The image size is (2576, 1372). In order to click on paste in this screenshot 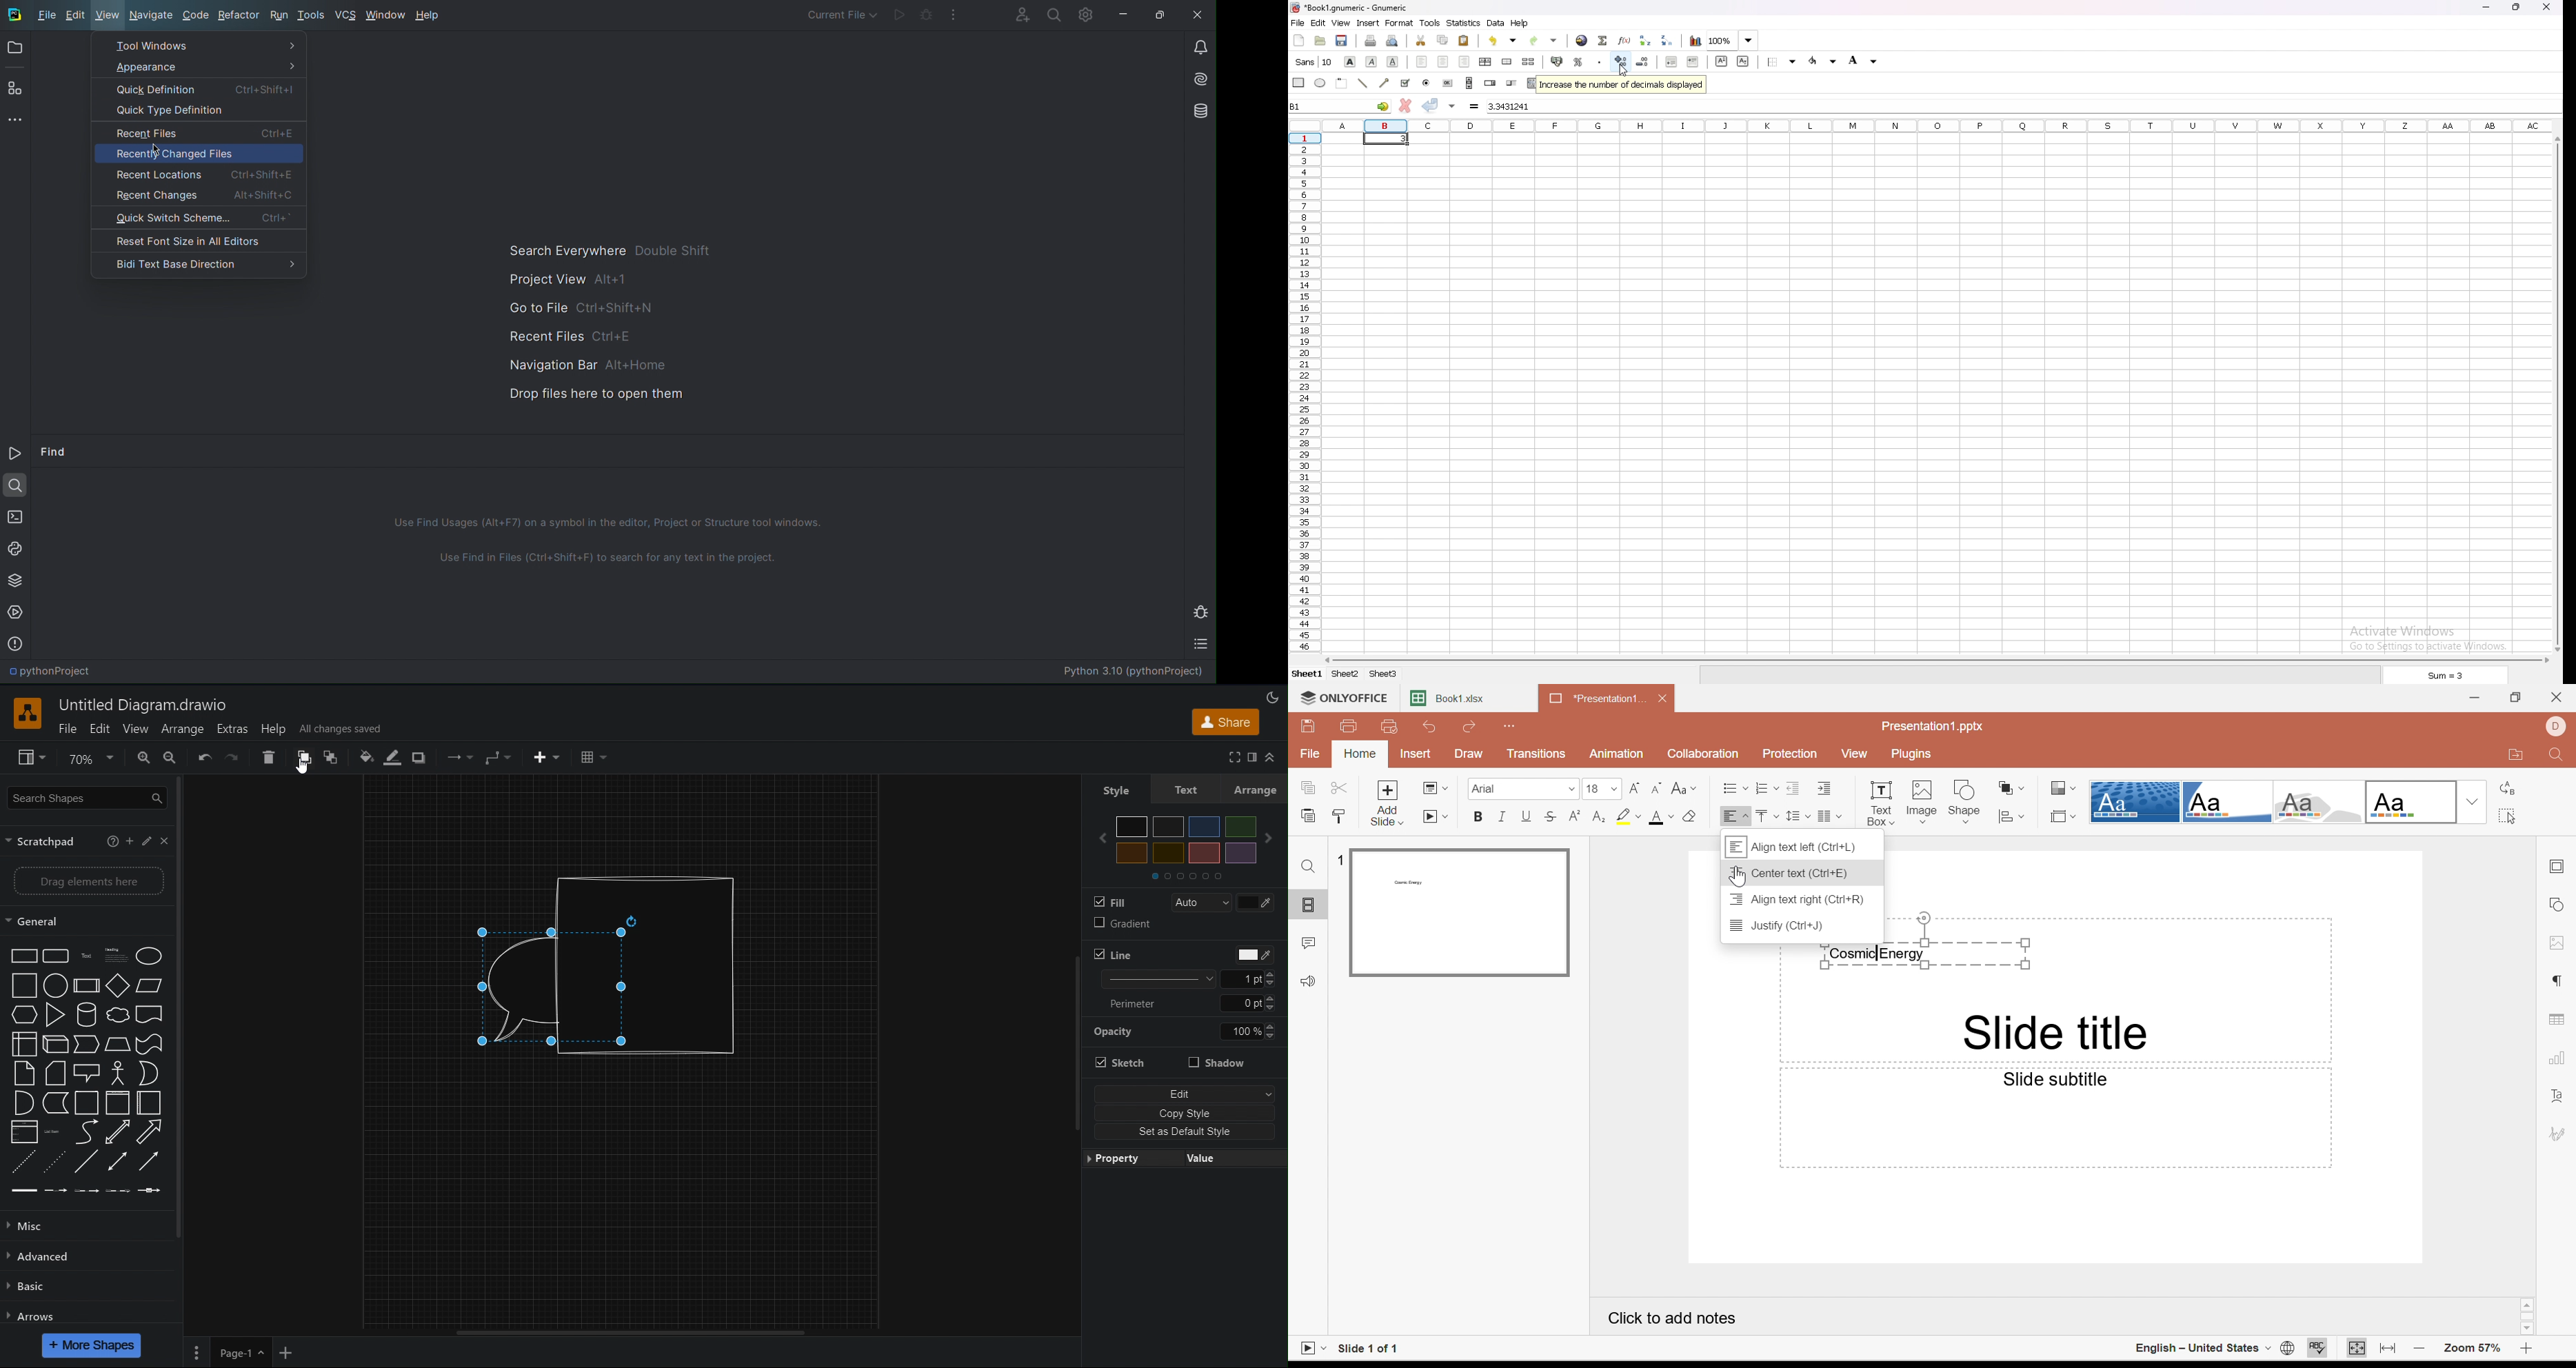, I will do `click(1465, 41)`.